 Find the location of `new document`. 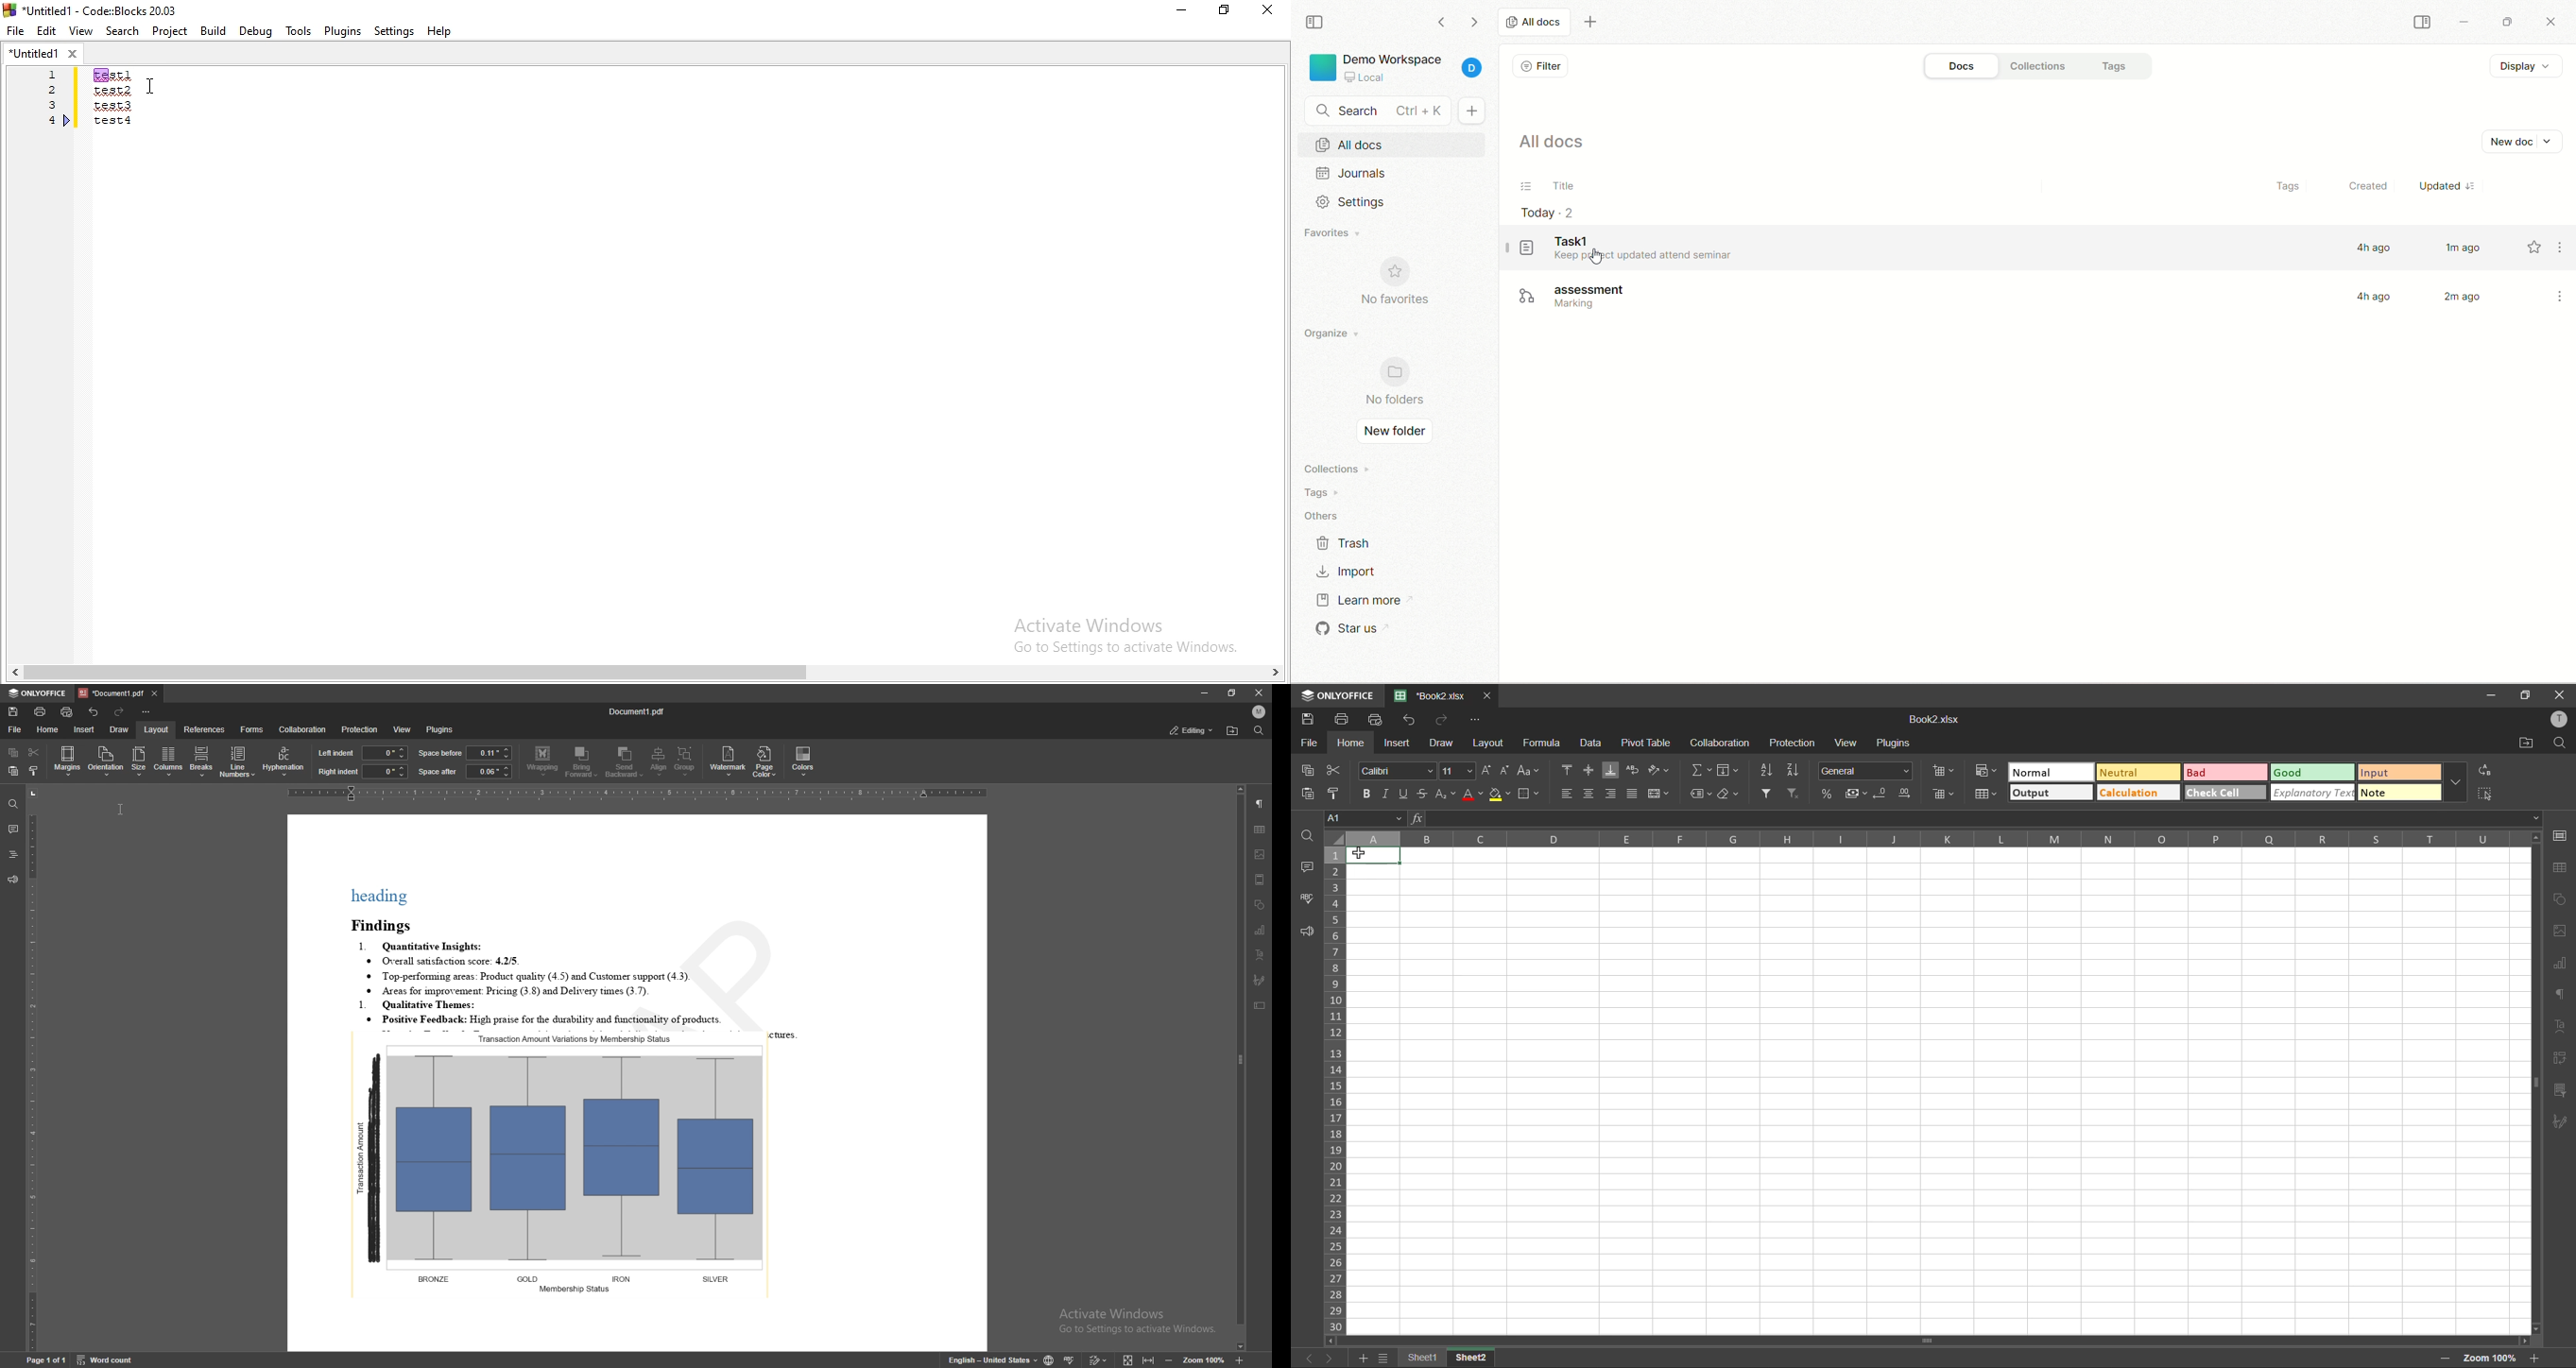

new document is located at coordinates (1472, 112).